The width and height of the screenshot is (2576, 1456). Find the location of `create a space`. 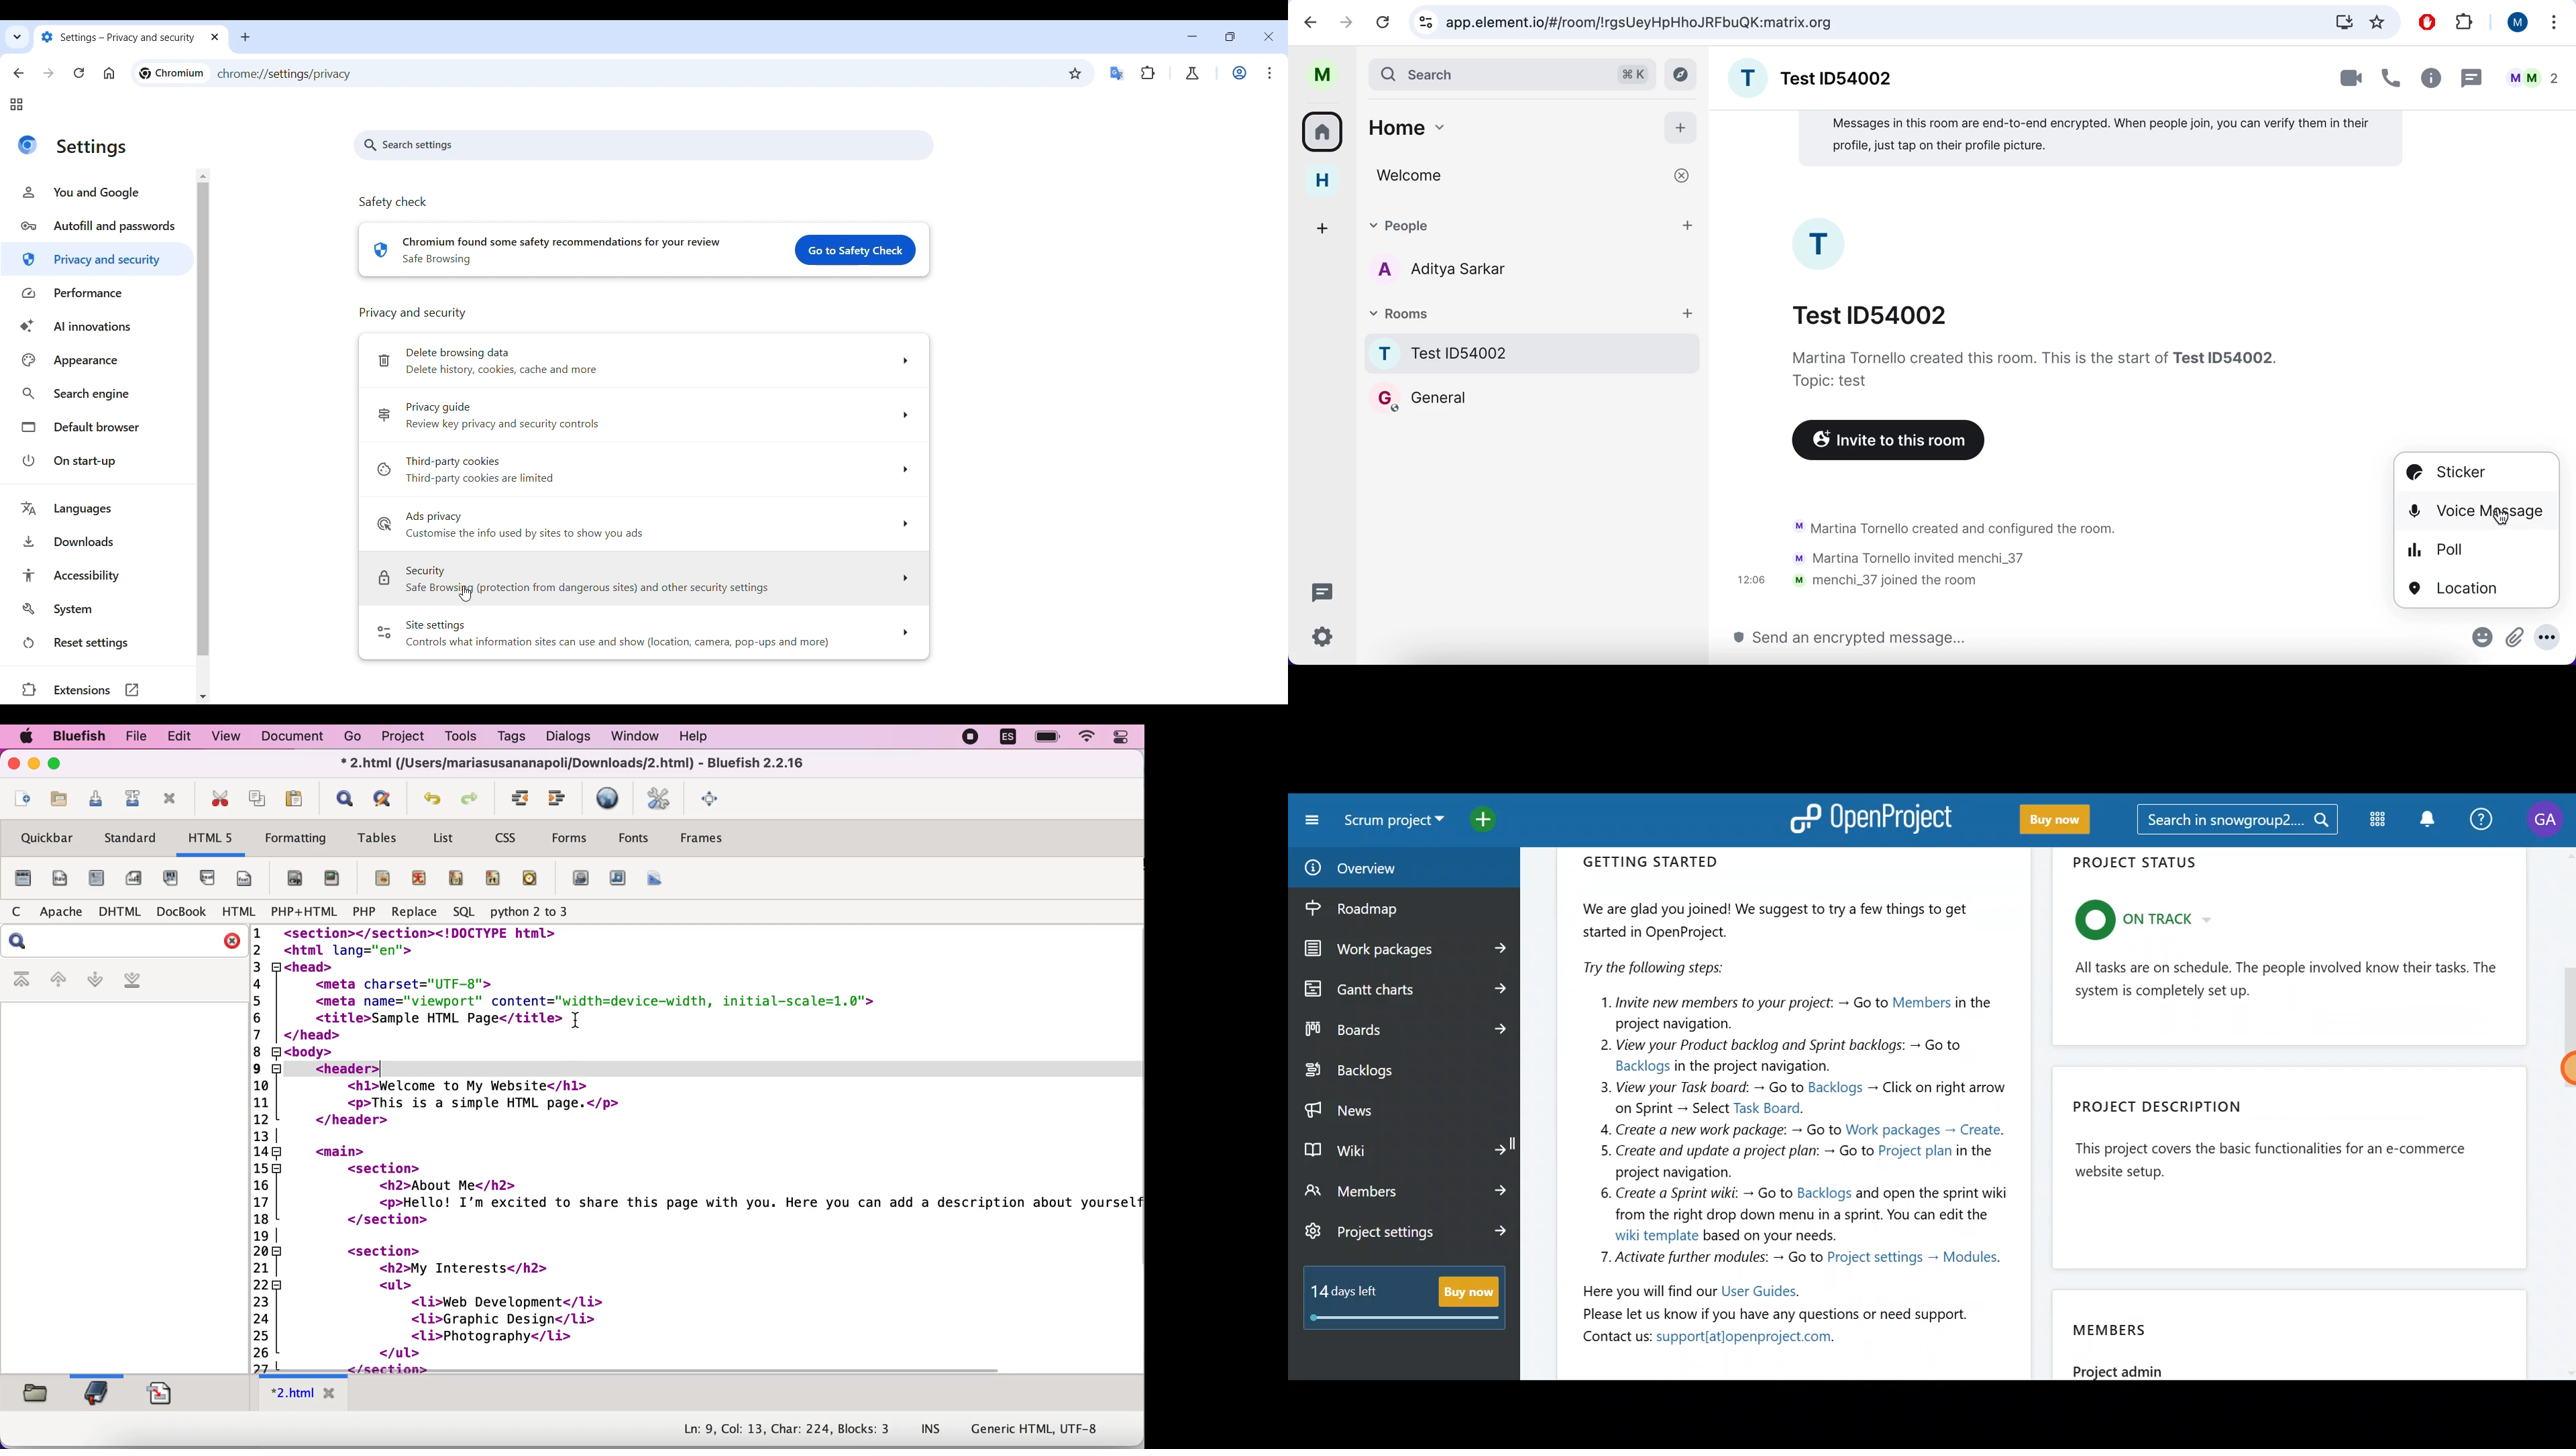

create a space is located at coordinates (1324, 227).